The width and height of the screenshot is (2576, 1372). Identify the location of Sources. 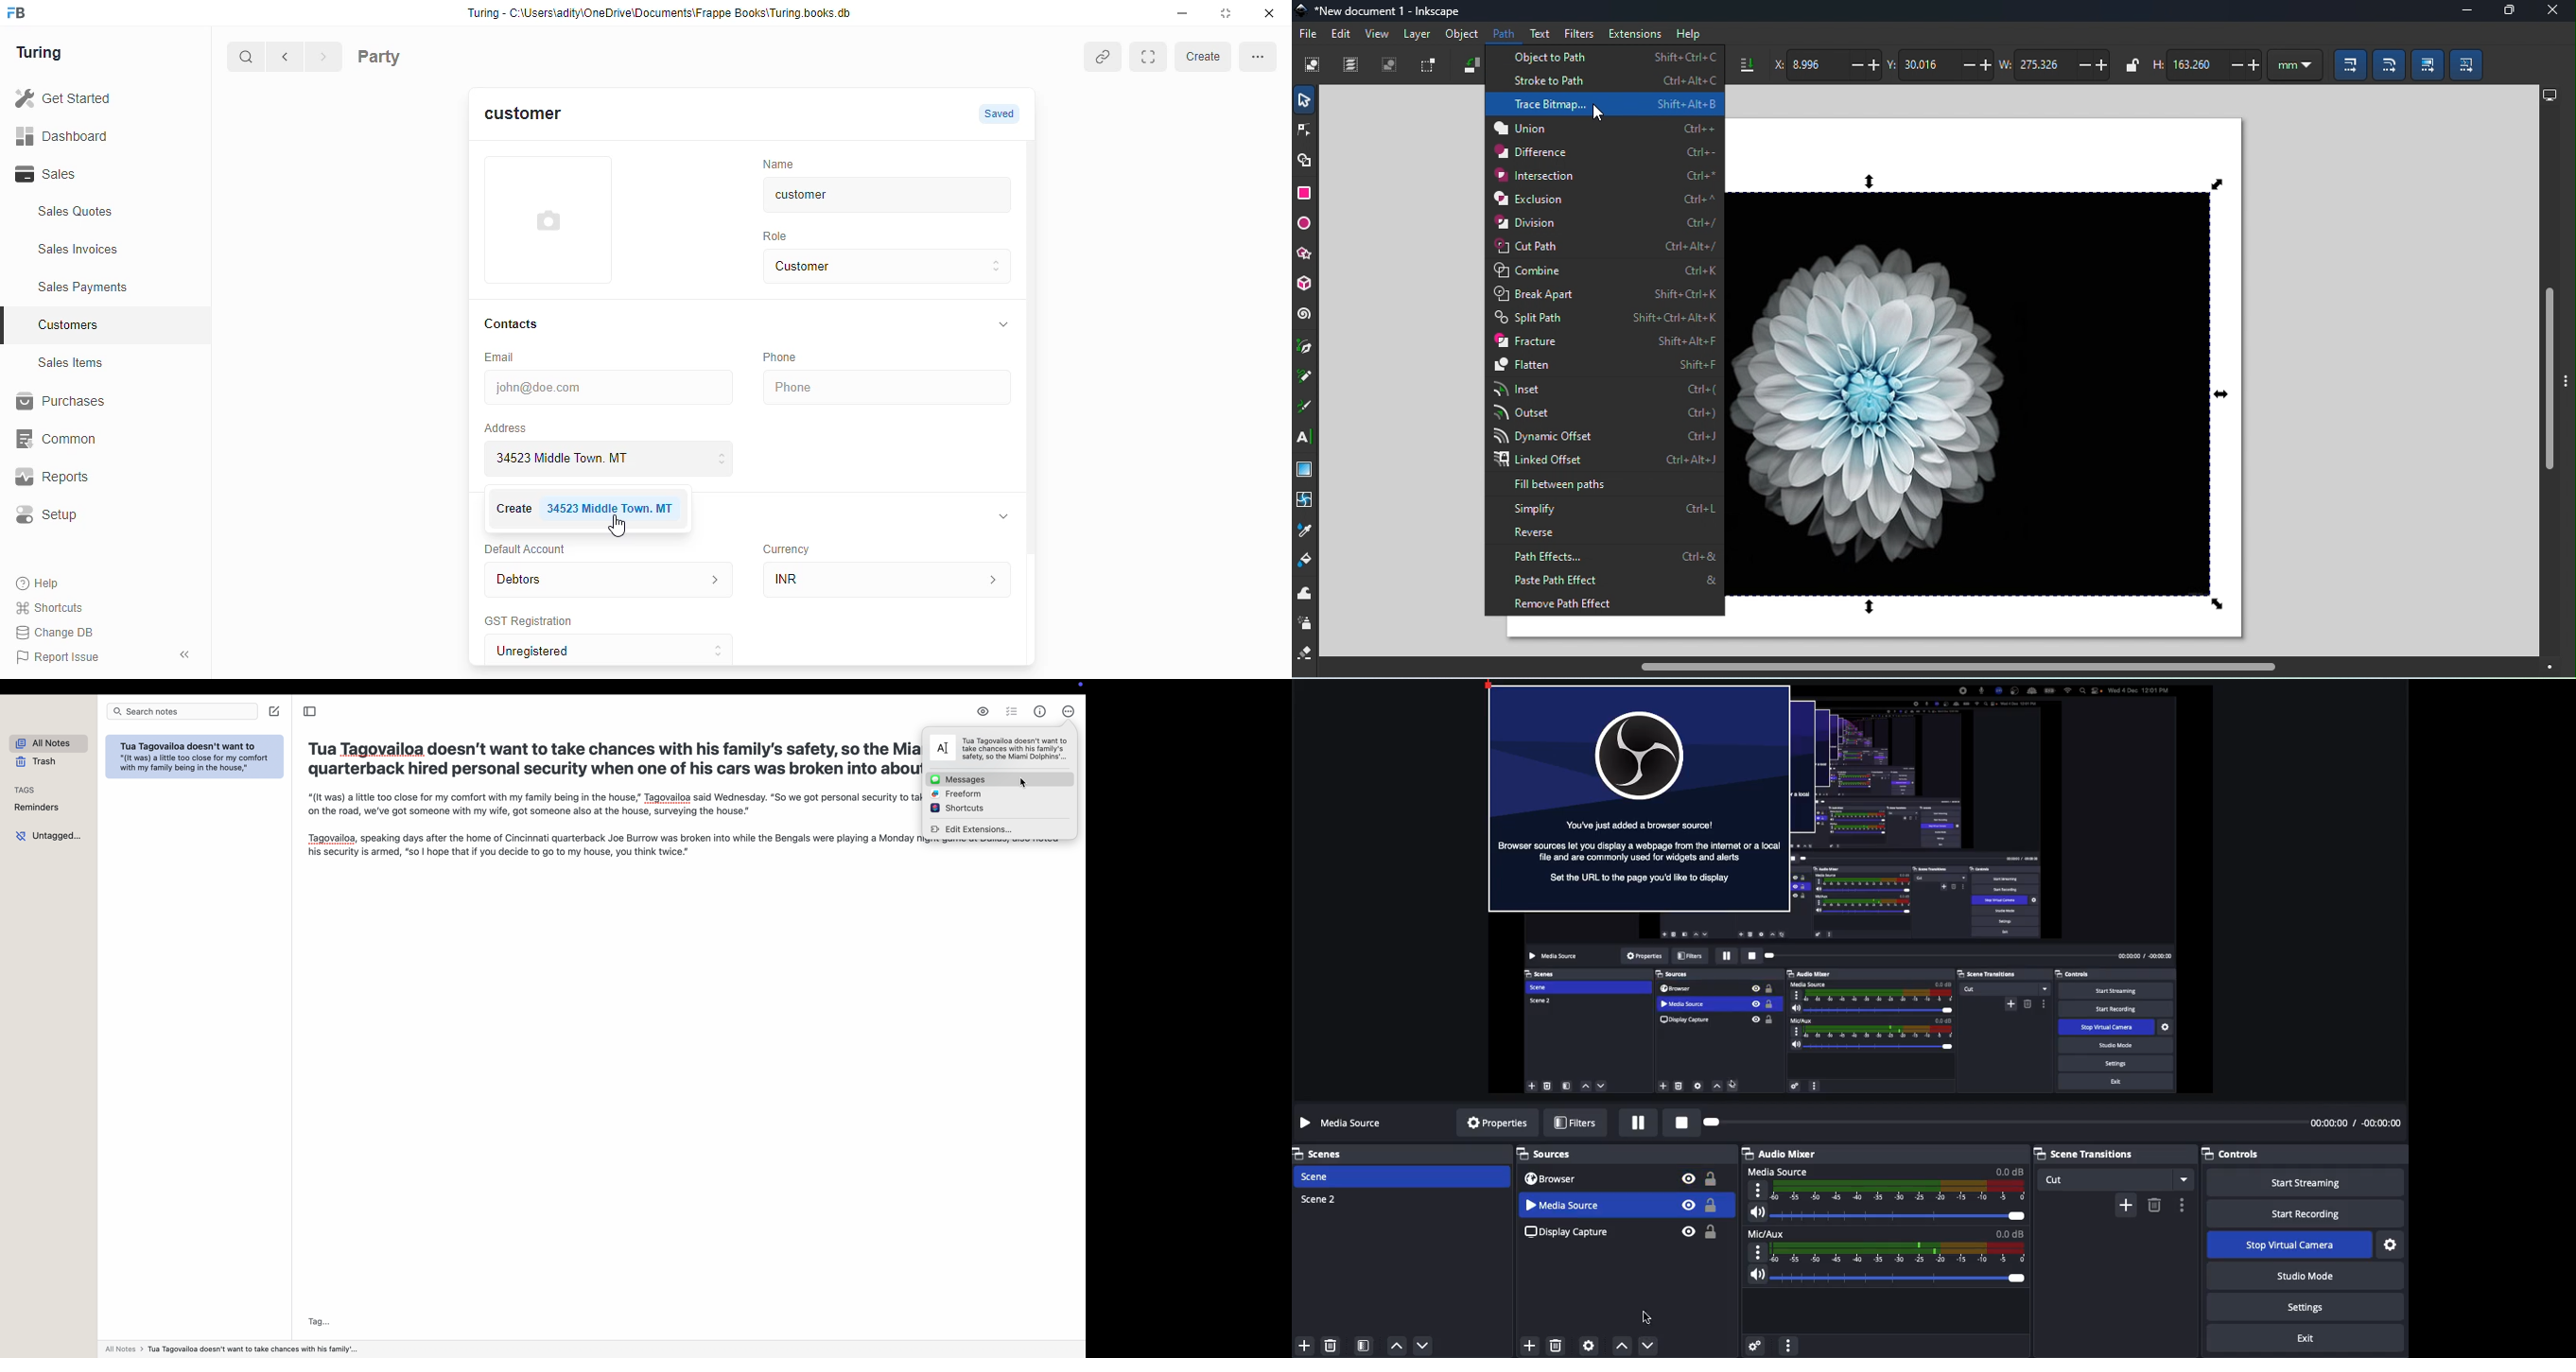
(1548, 1154).